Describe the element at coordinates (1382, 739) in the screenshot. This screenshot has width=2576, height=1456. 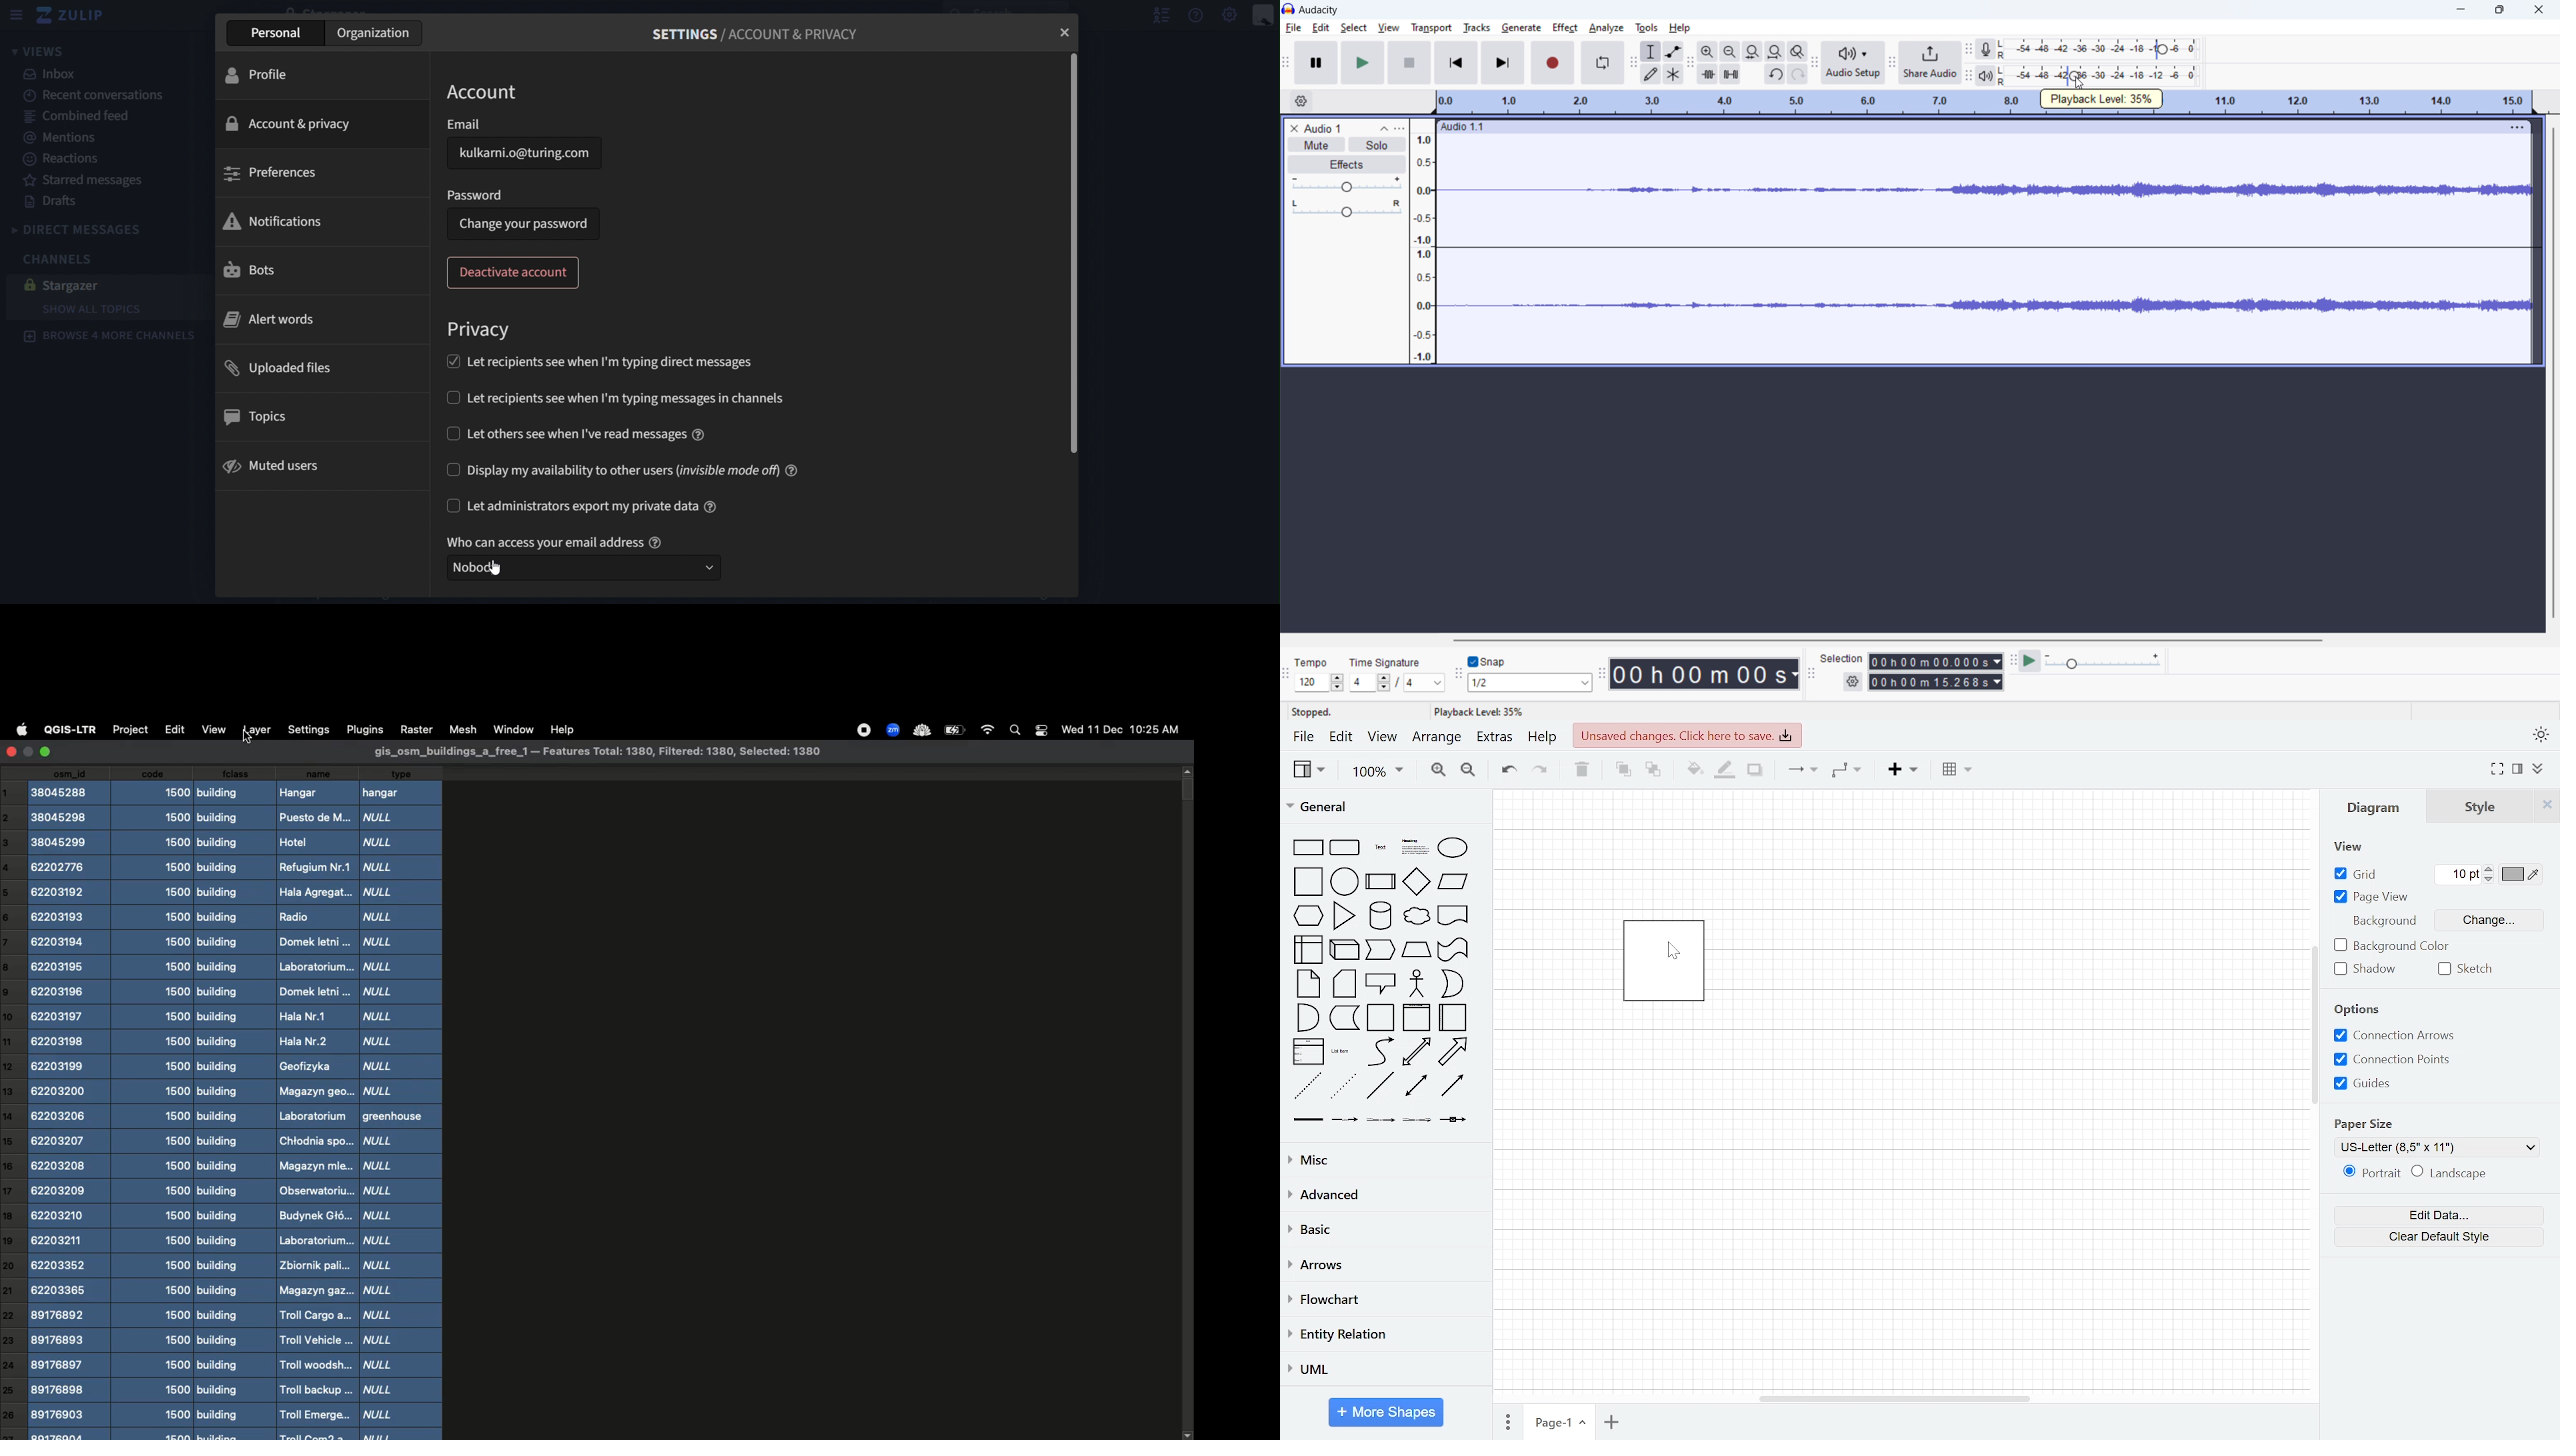
I see `view` at that location.